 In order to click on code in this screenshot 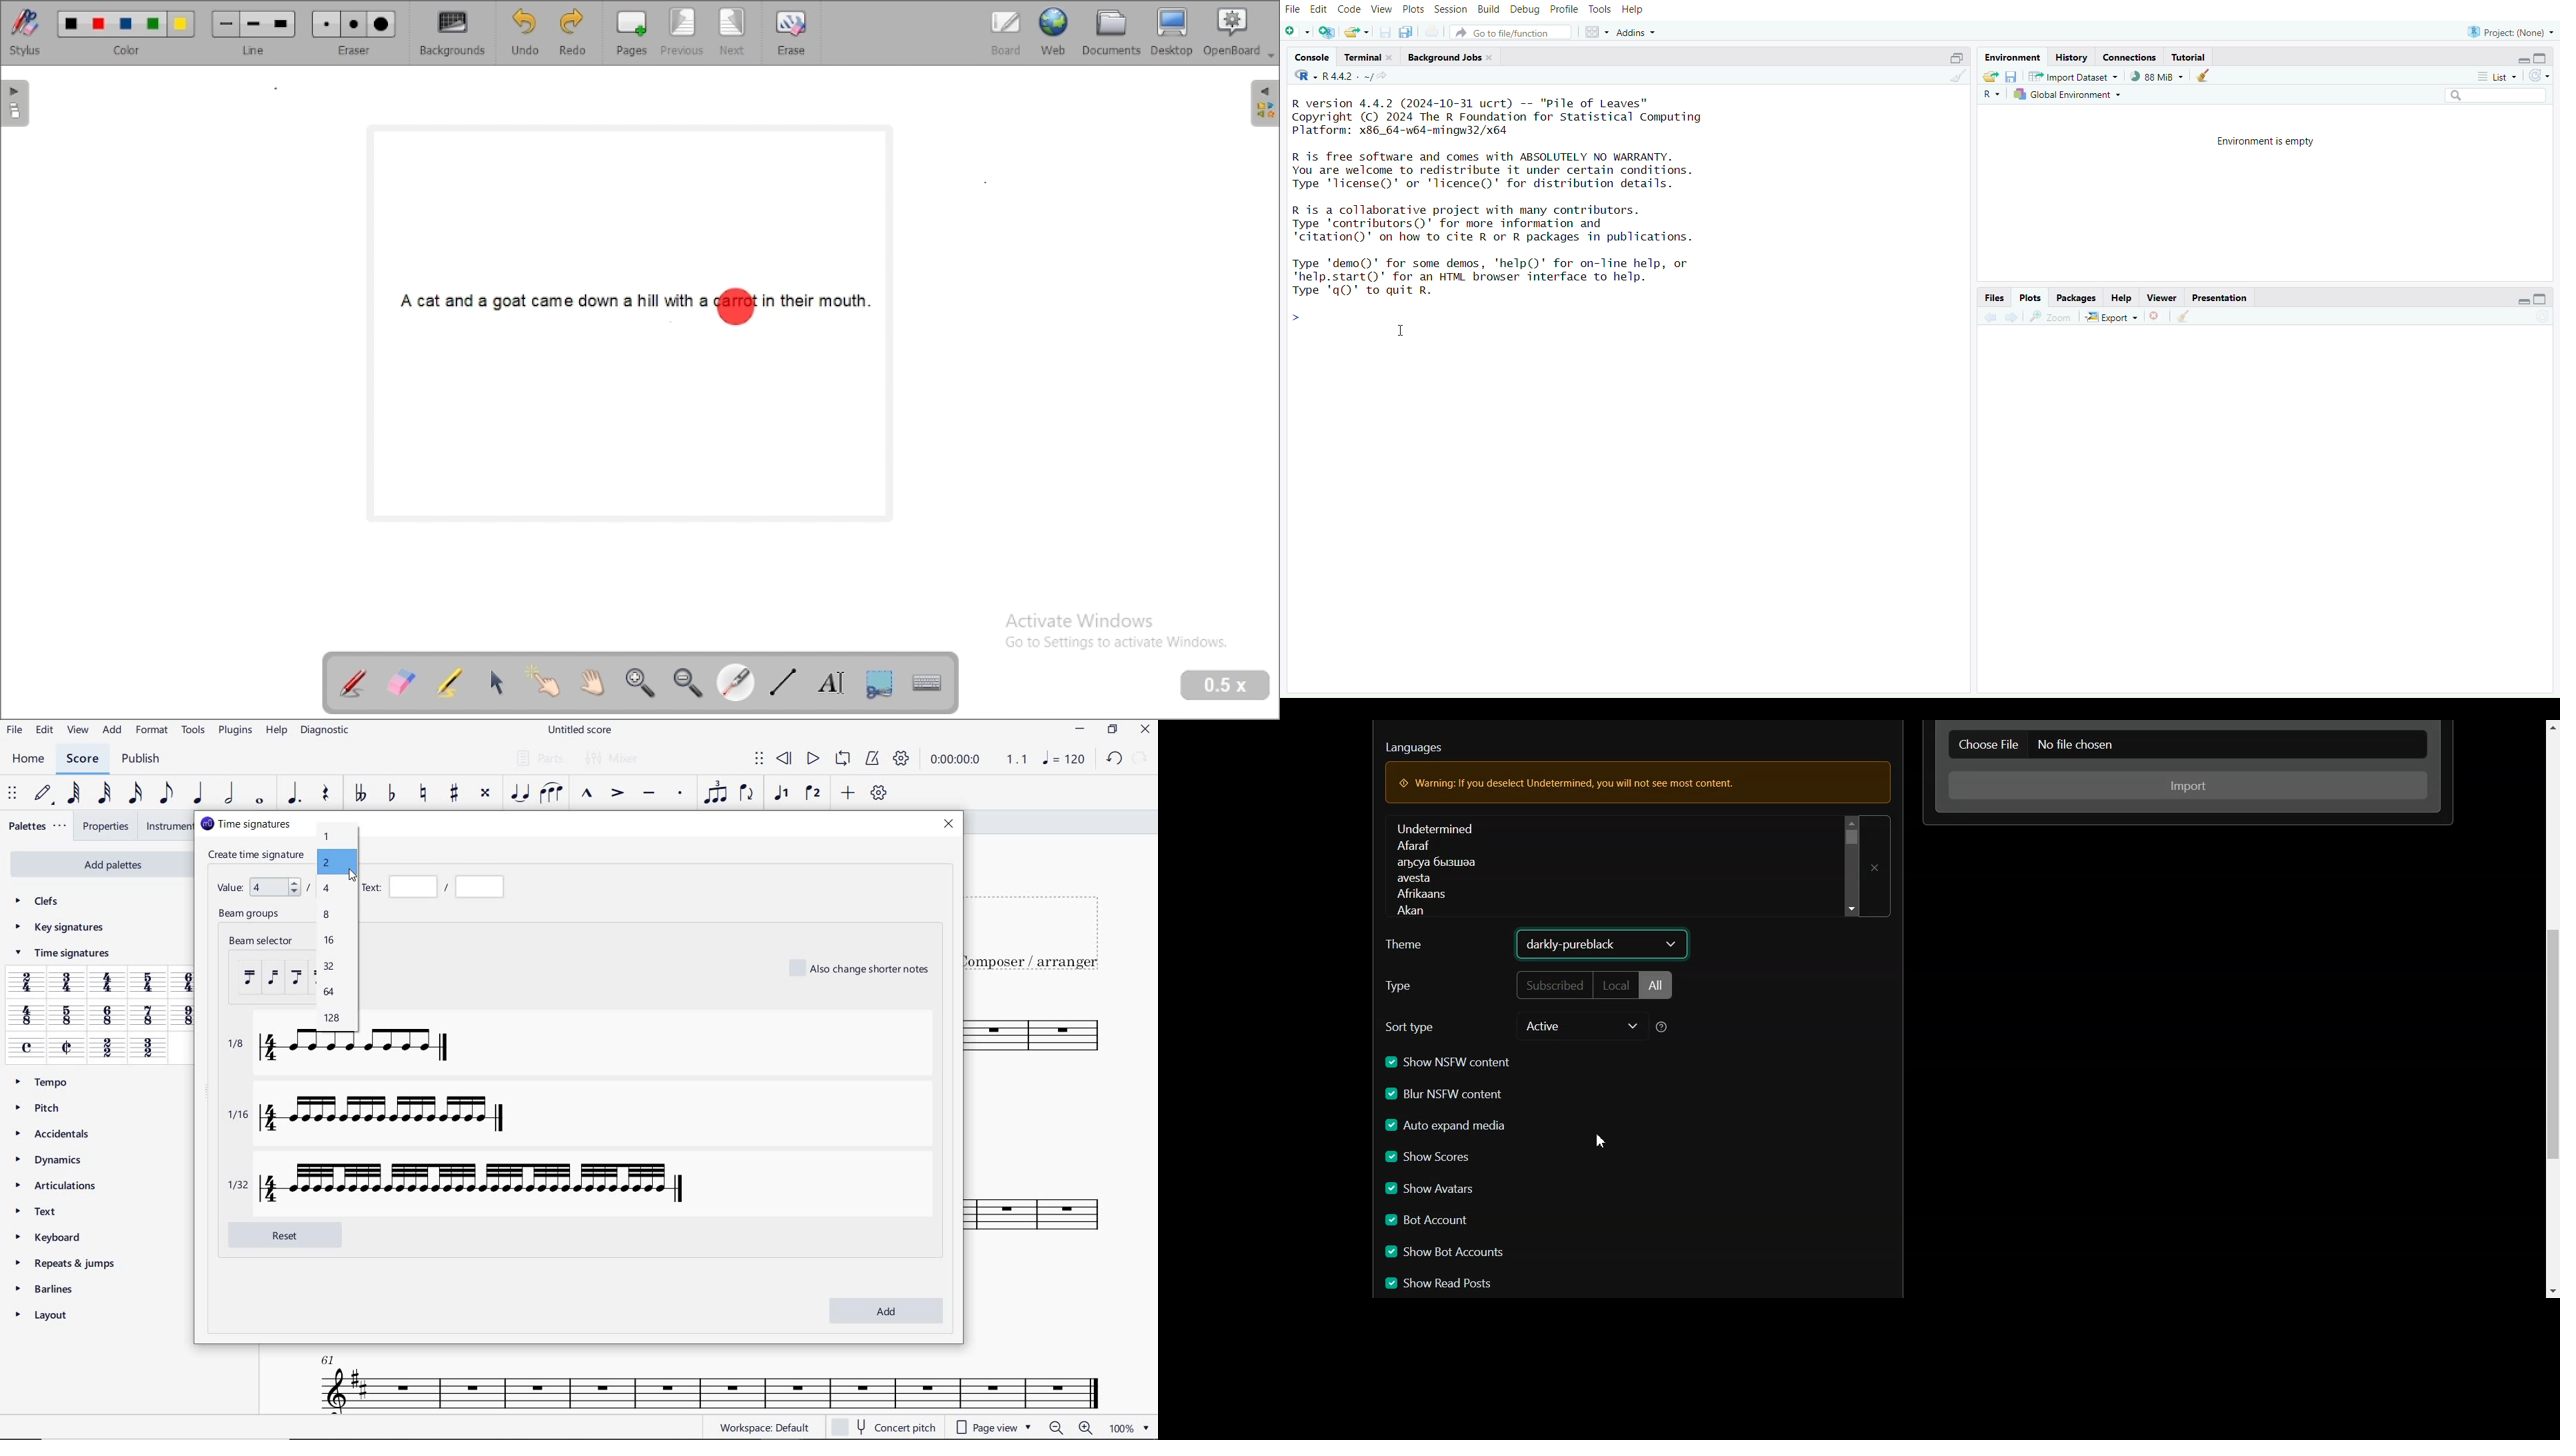, I will do `click(1351, 9)`.